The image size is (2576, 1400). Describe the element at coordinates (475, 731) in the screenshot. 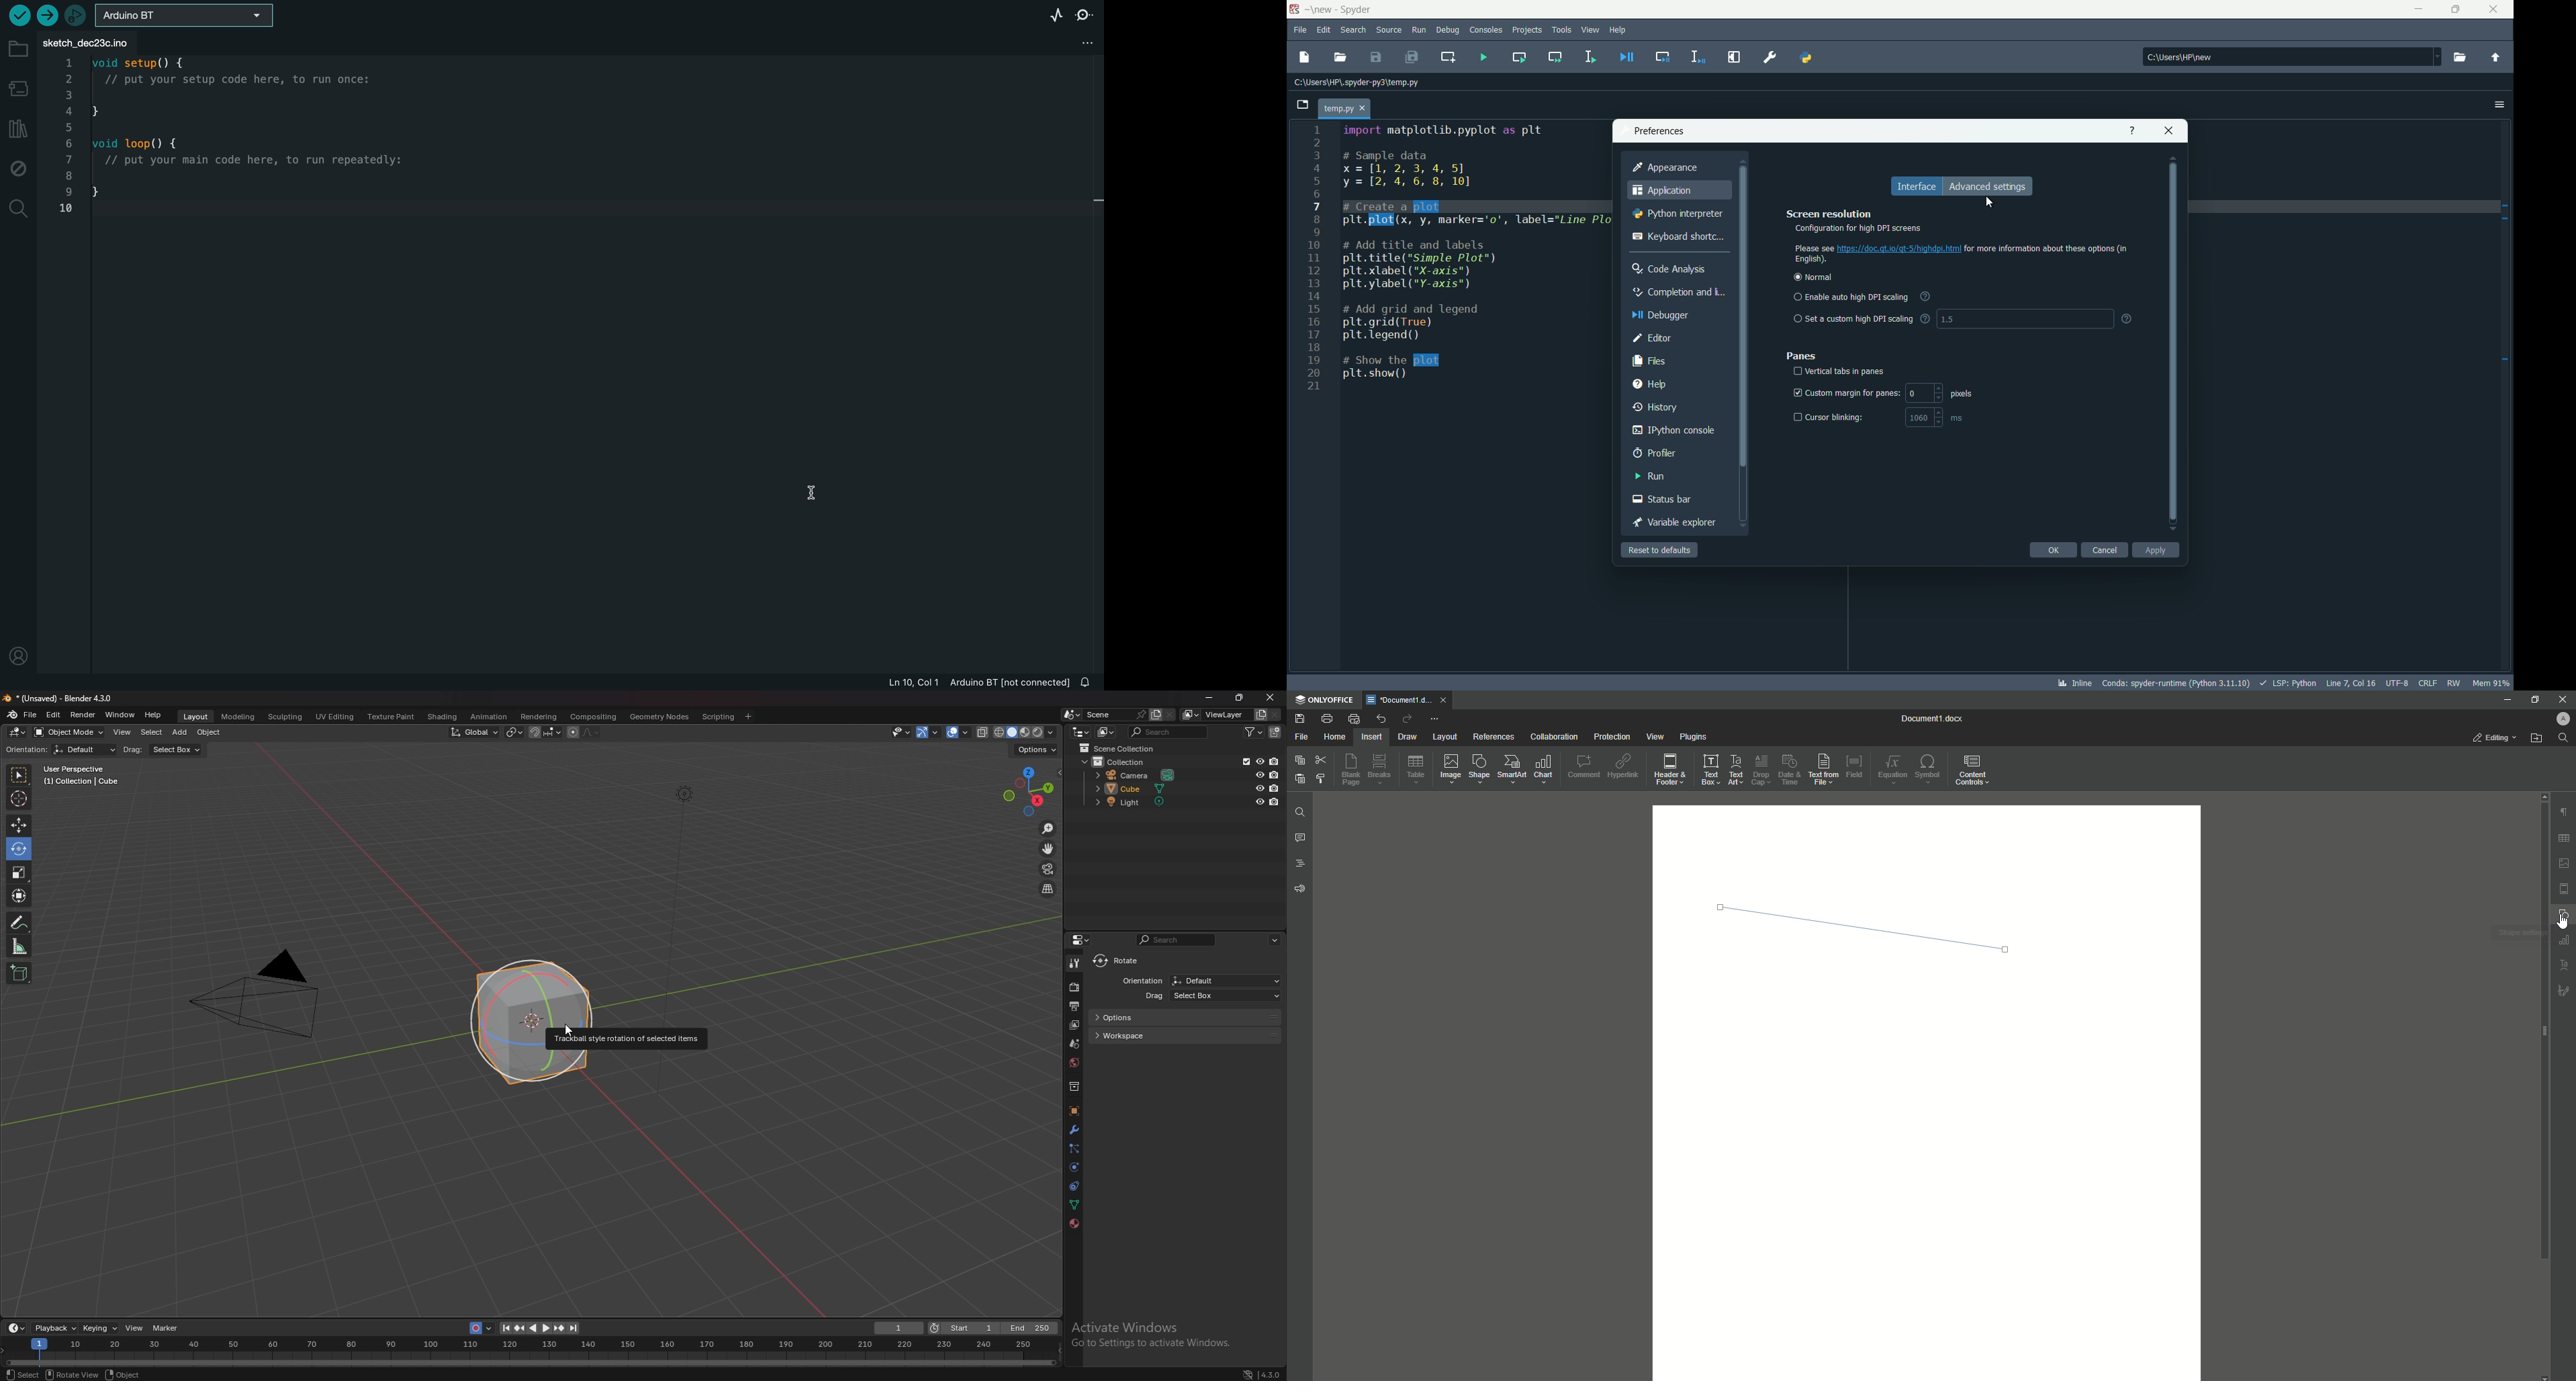

I see `transformation orientation` at that location.